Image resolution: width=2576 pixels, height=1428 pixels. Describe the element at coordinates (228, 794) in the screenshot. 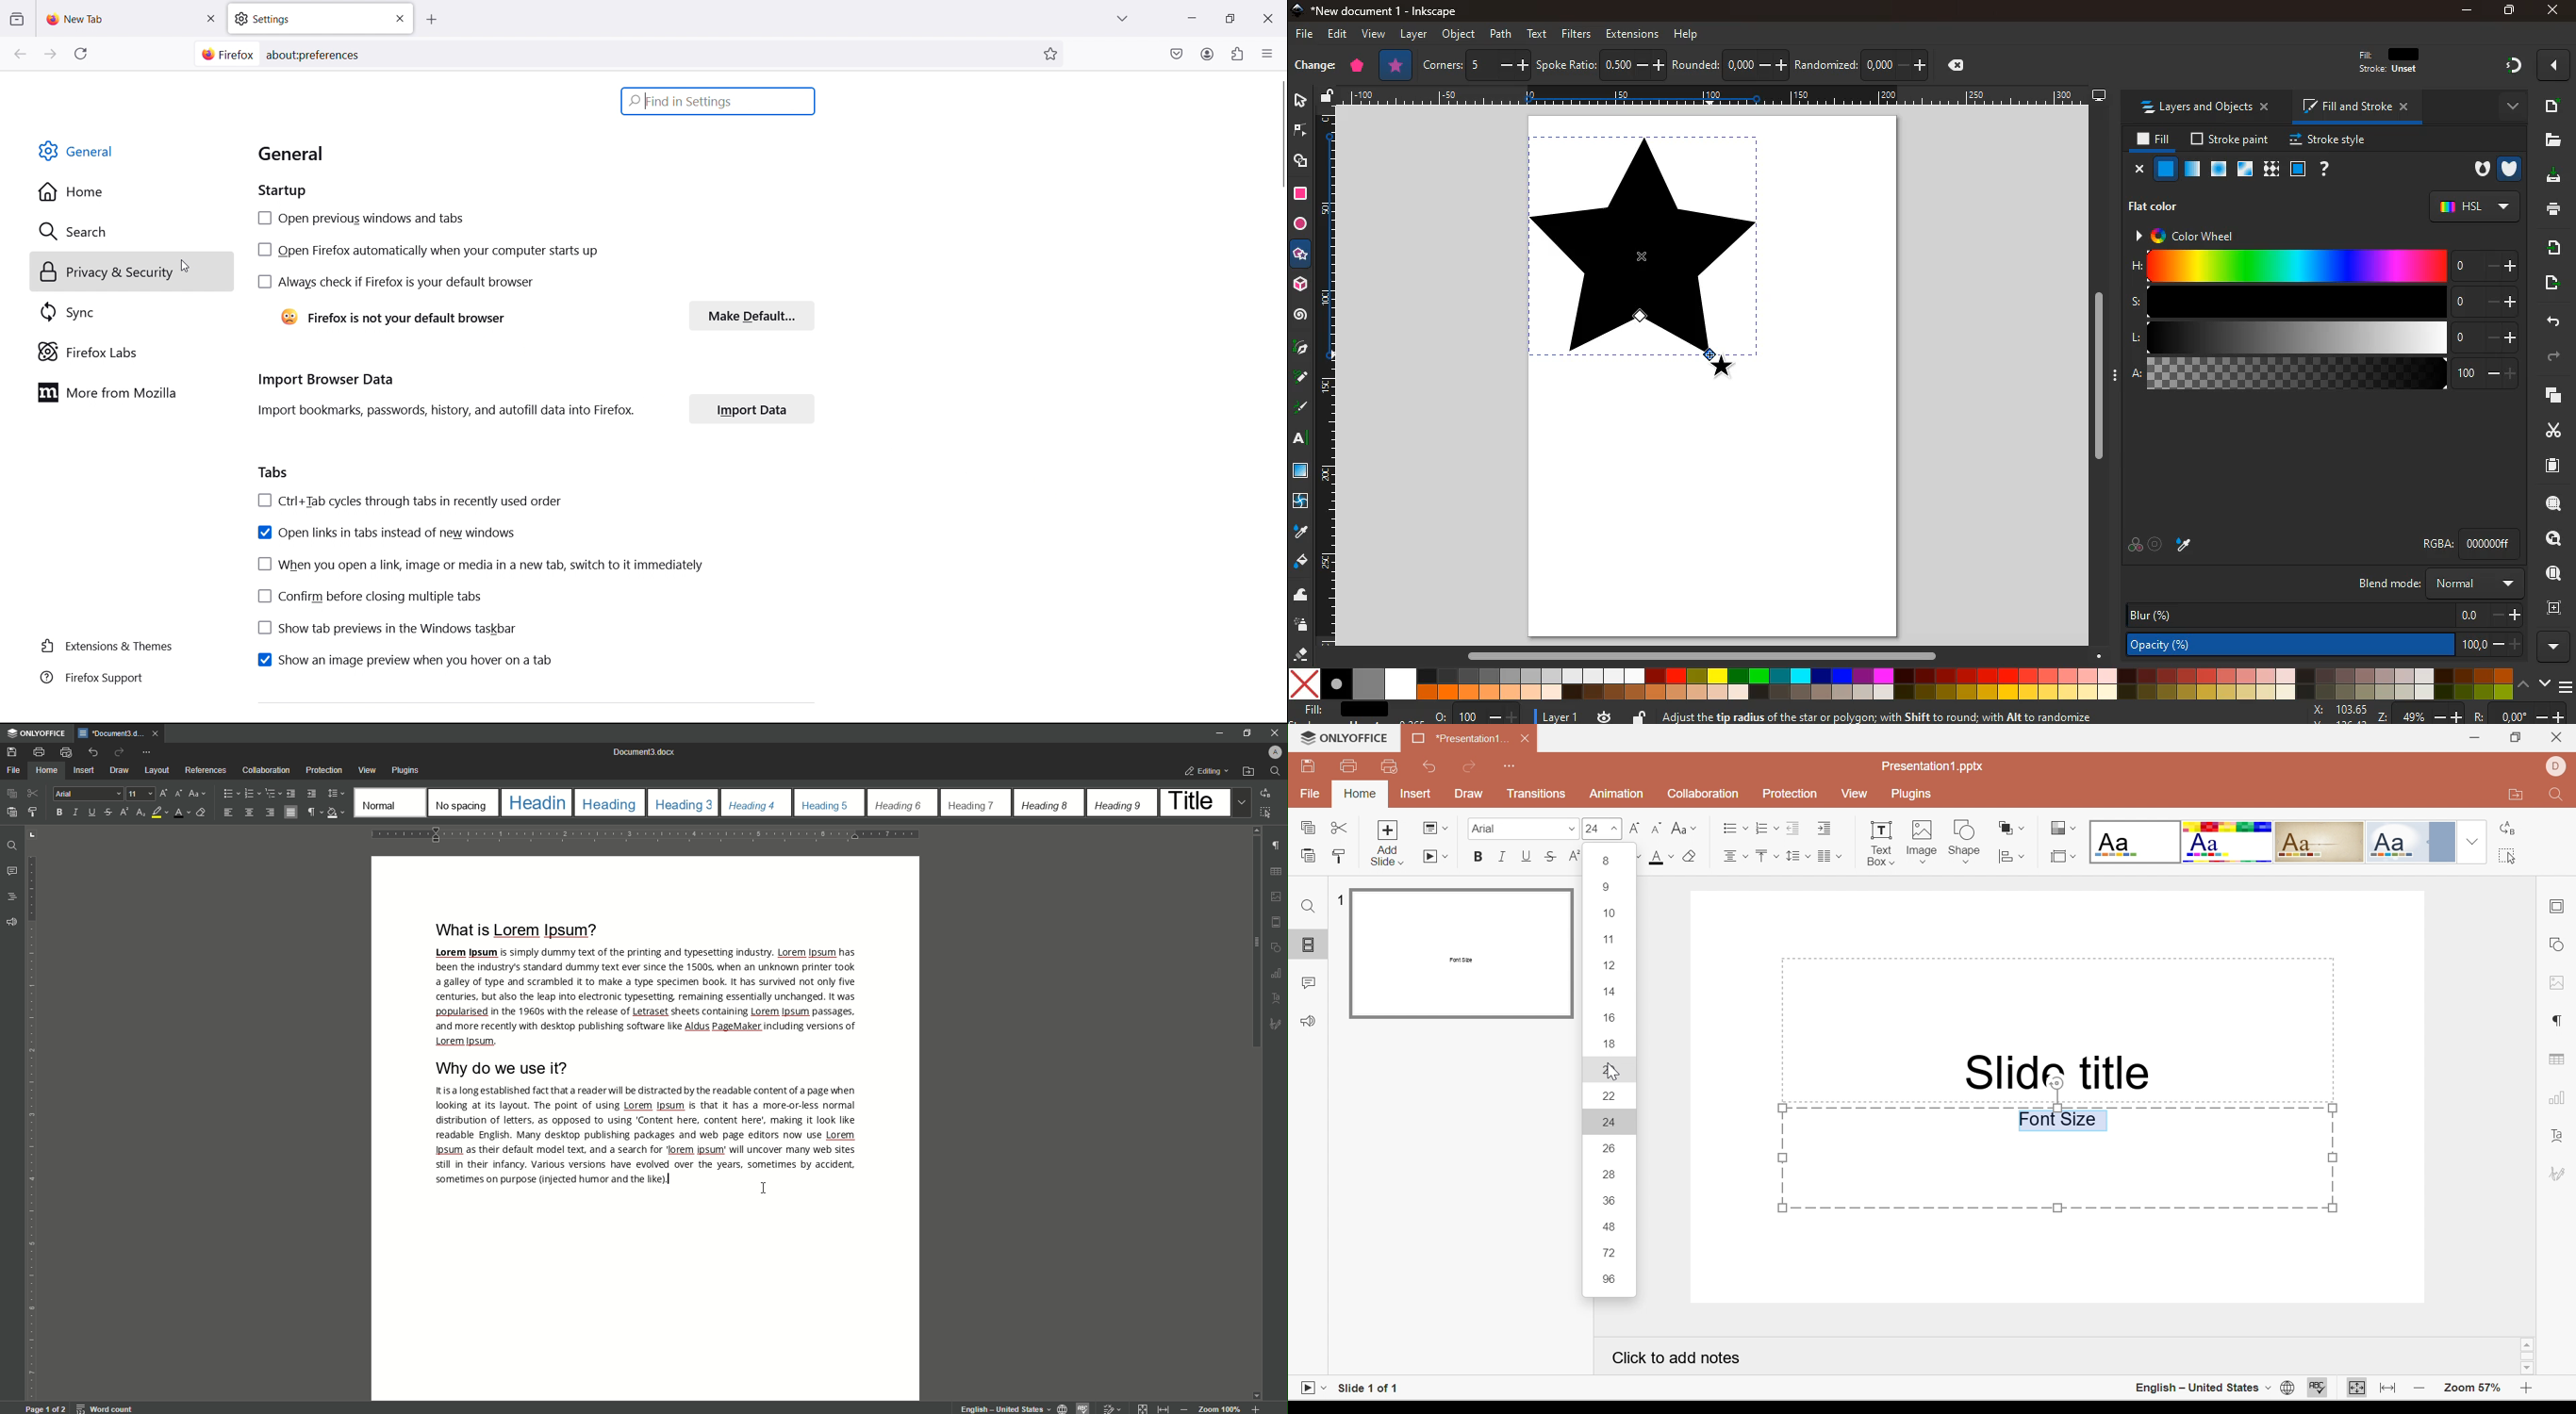

I see `Bullets` at that location.